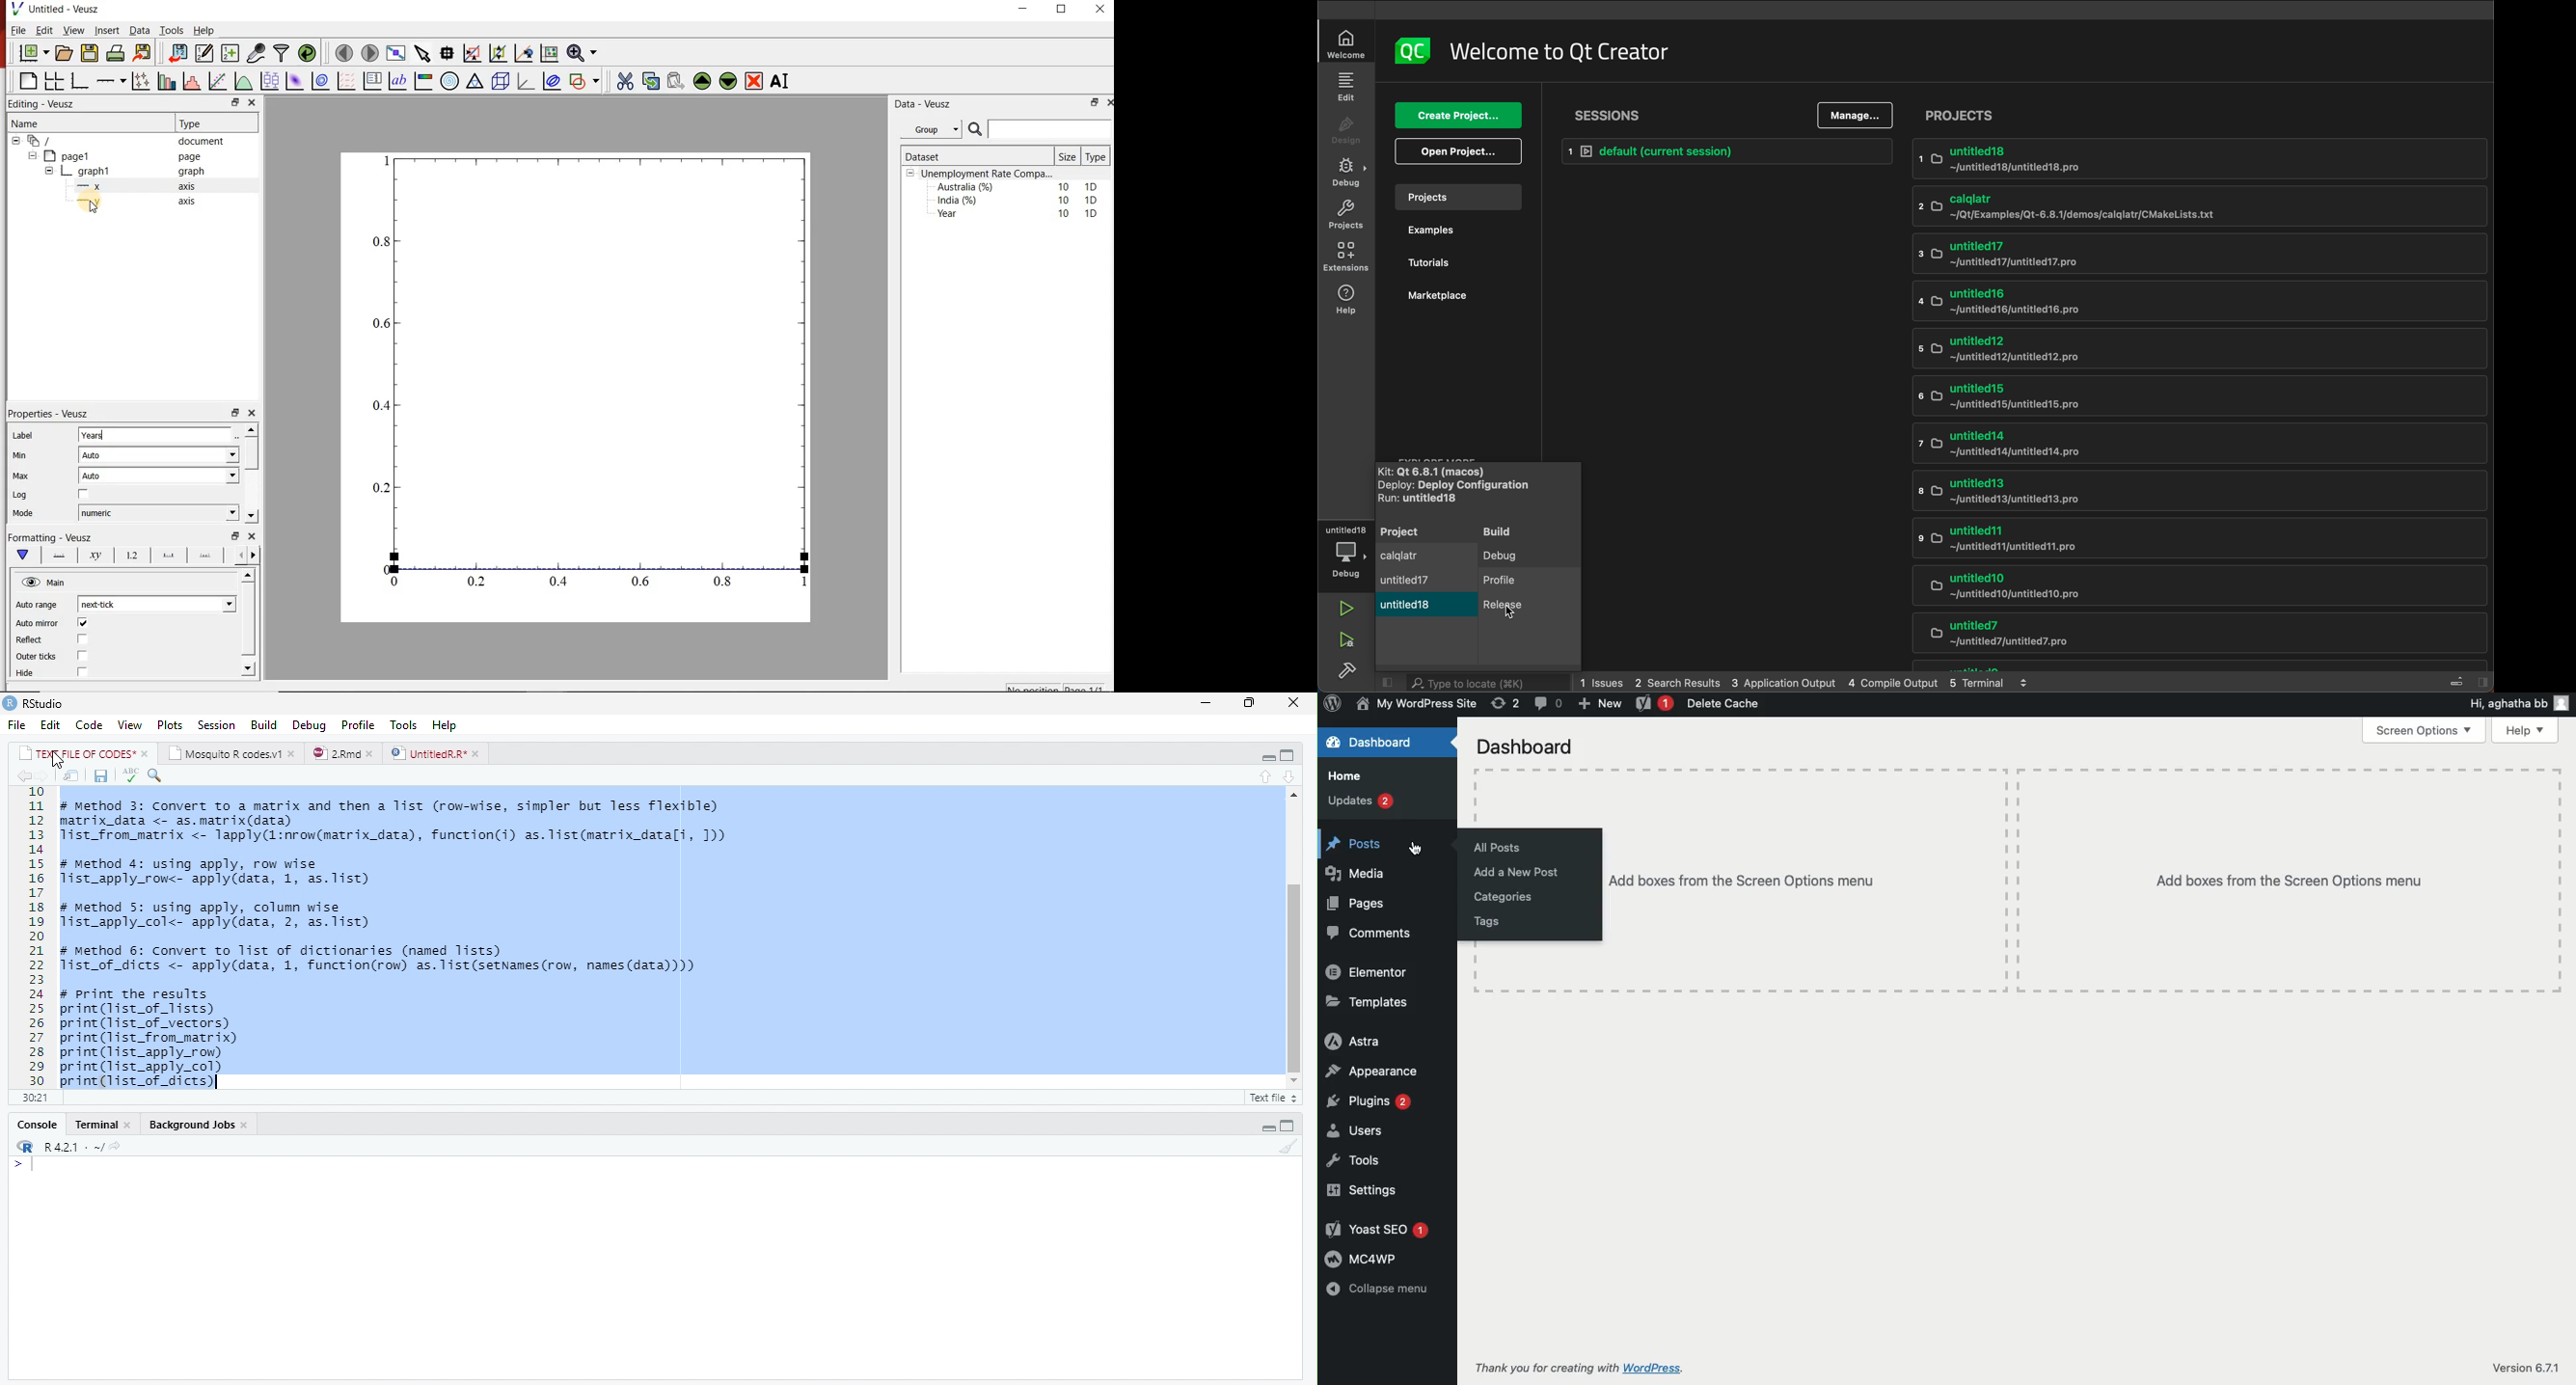 This screenshot has width=2576, height=1400. I want to click on 1:1, so click(33, 1097).